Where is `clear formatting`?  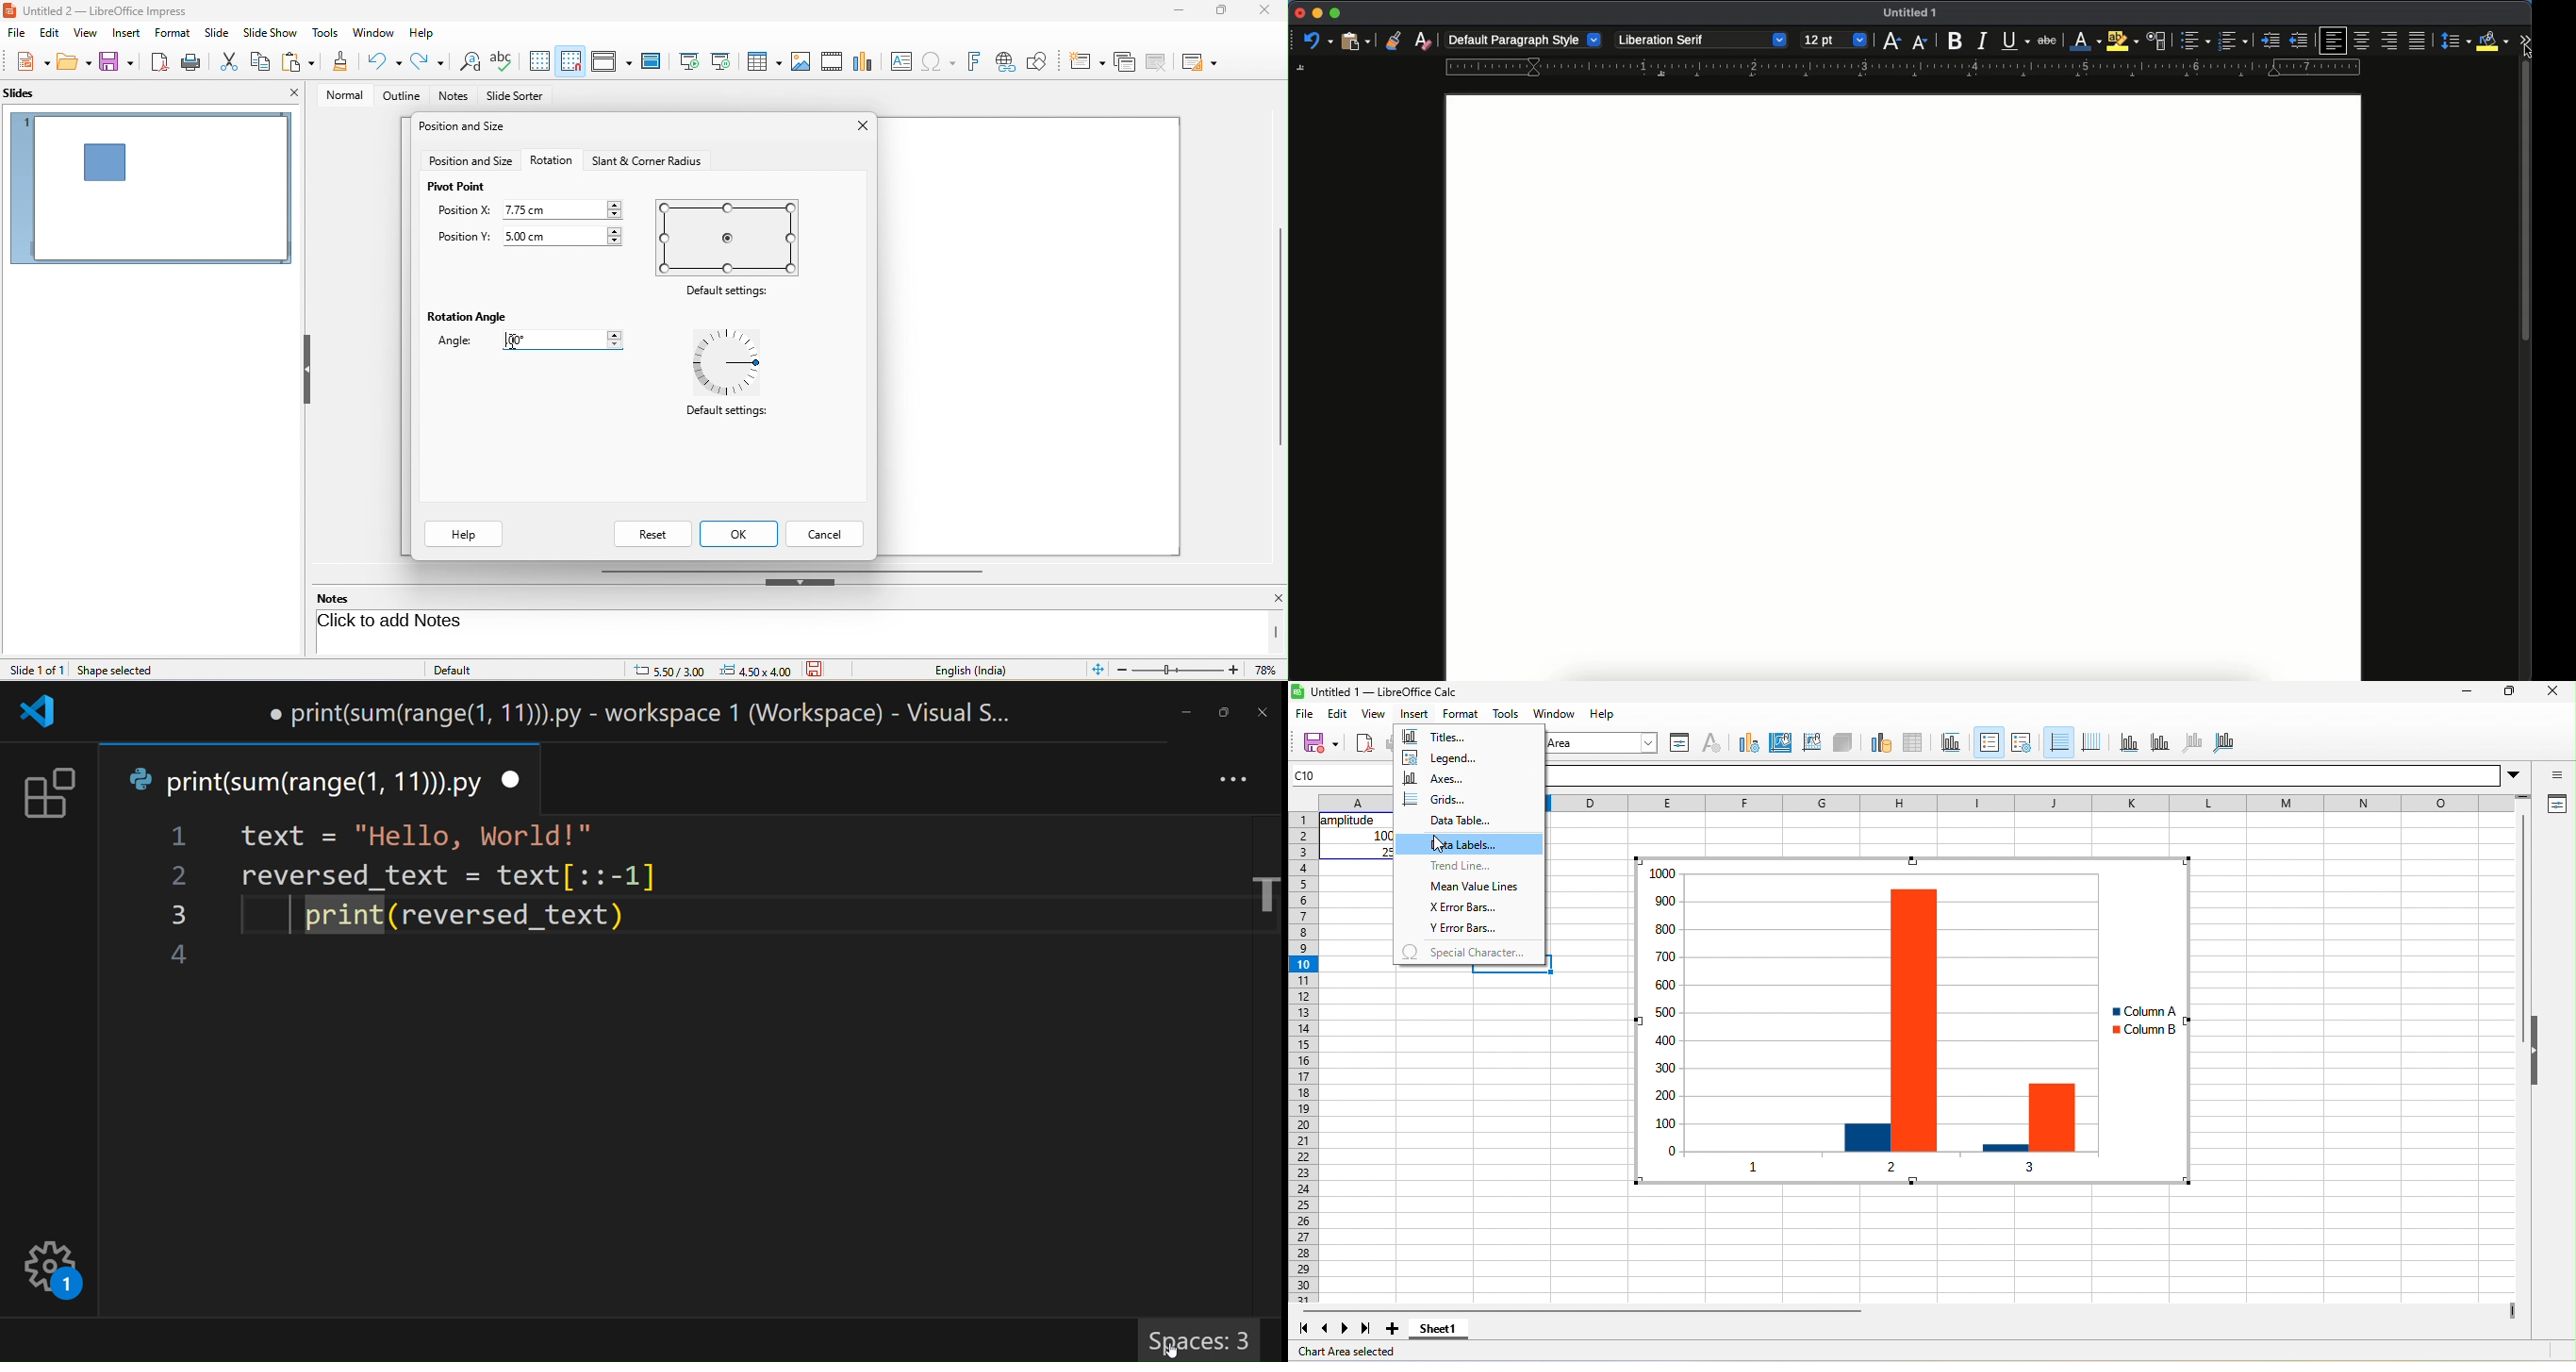
clear formatting is located at coordinates (1424, 41).